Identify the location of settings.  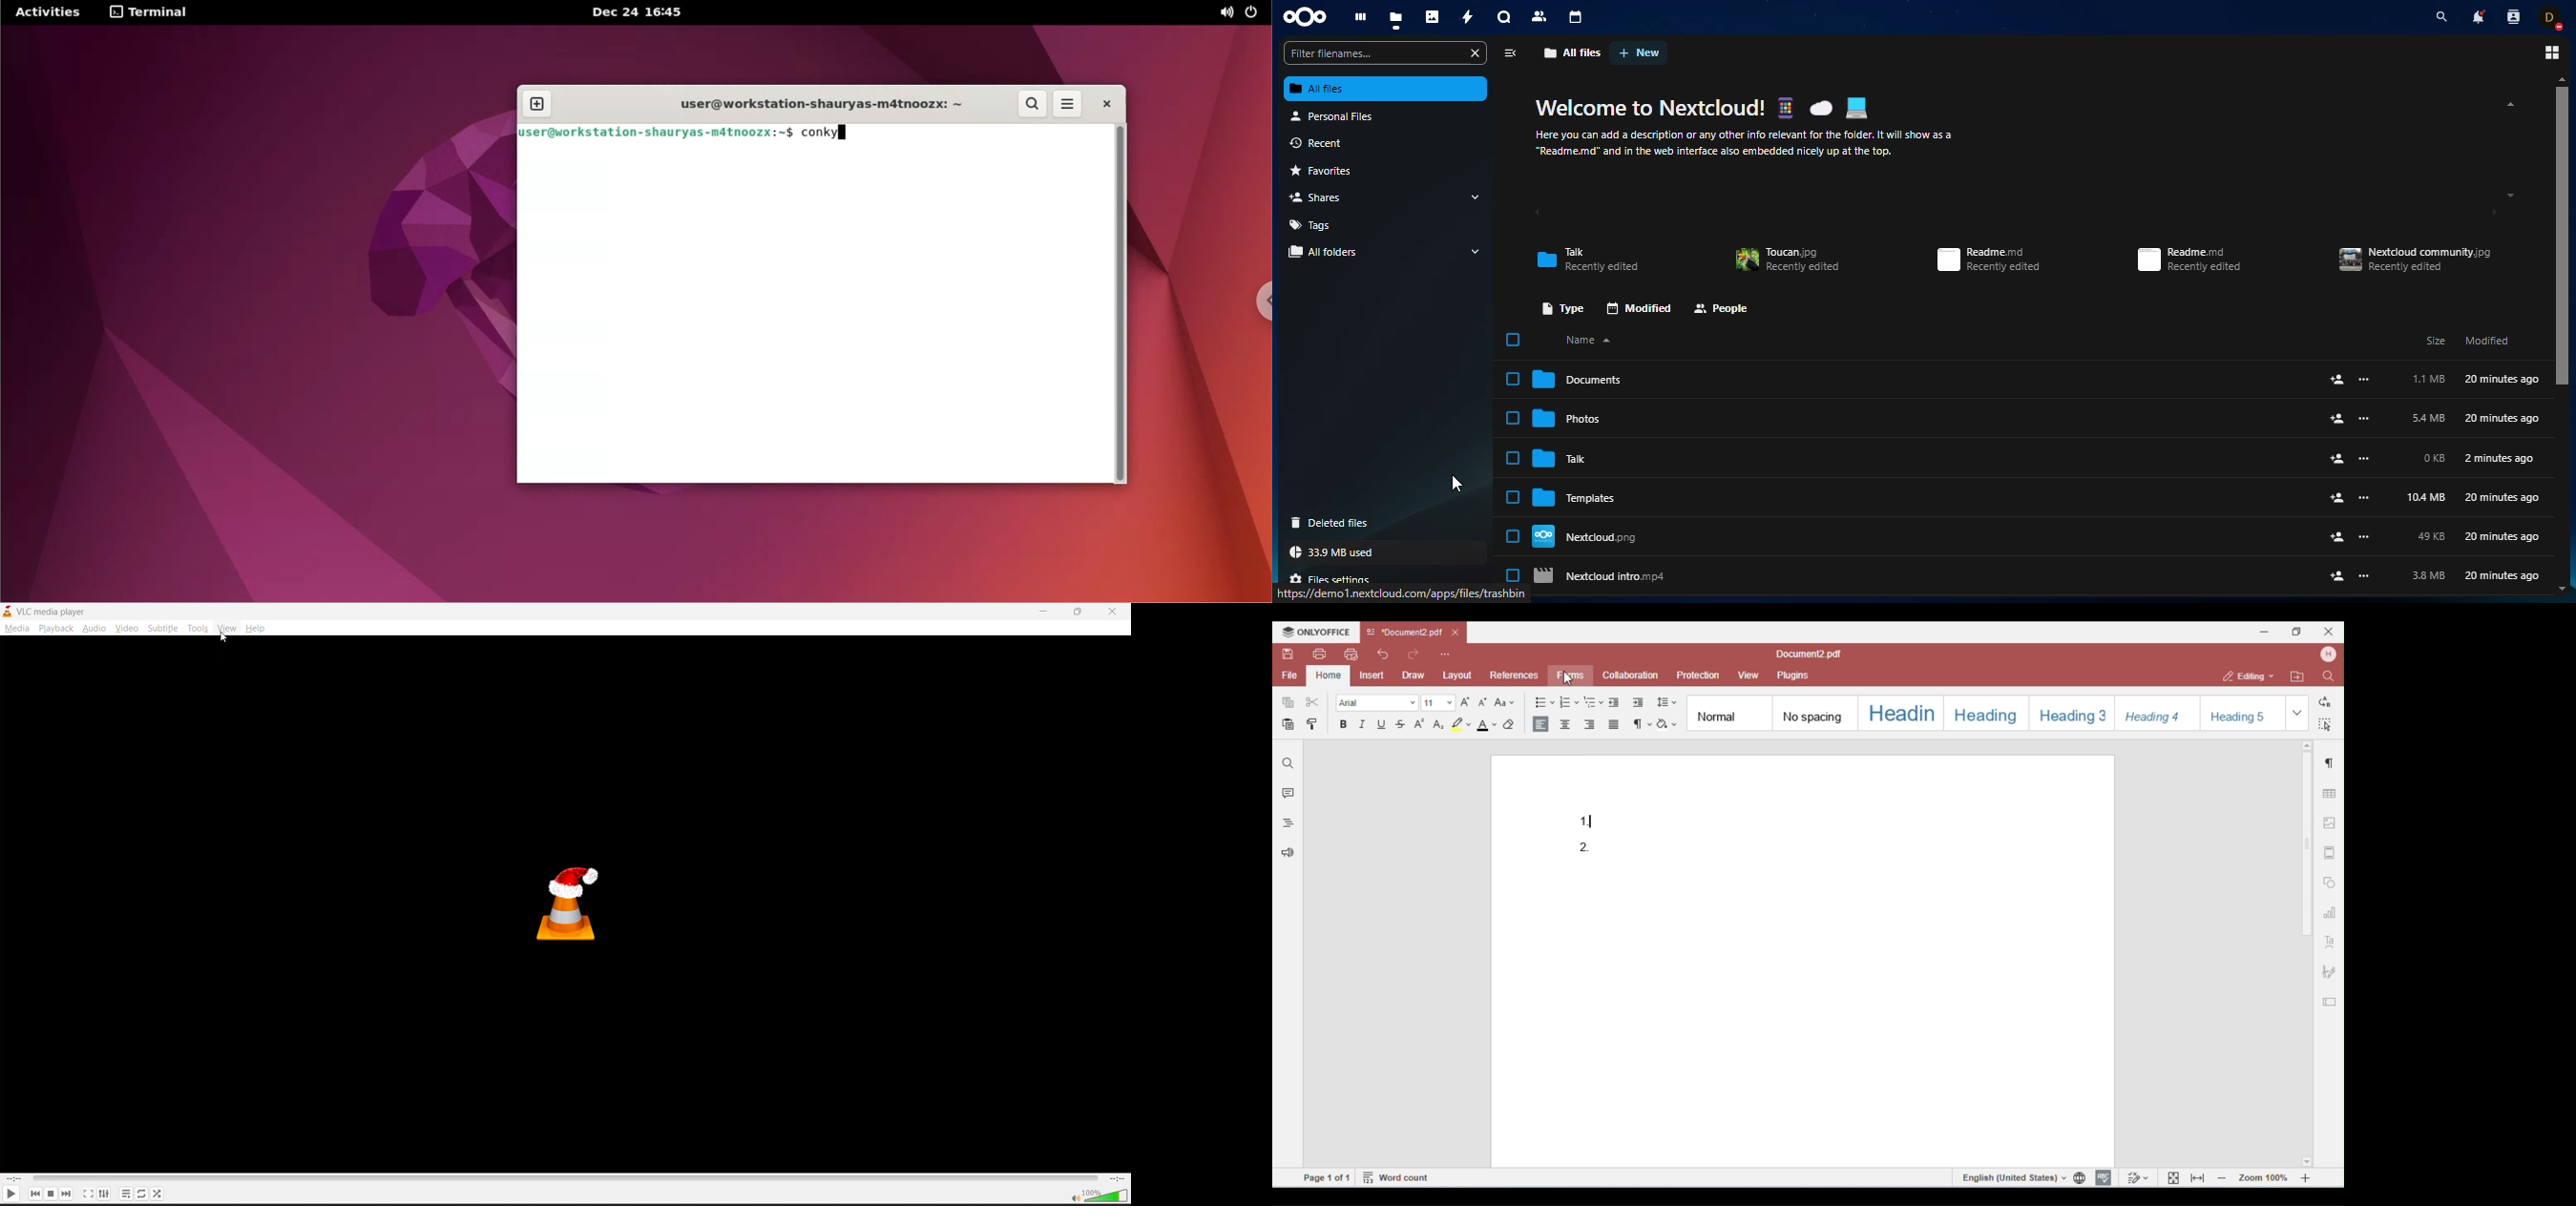
(105, 1194).